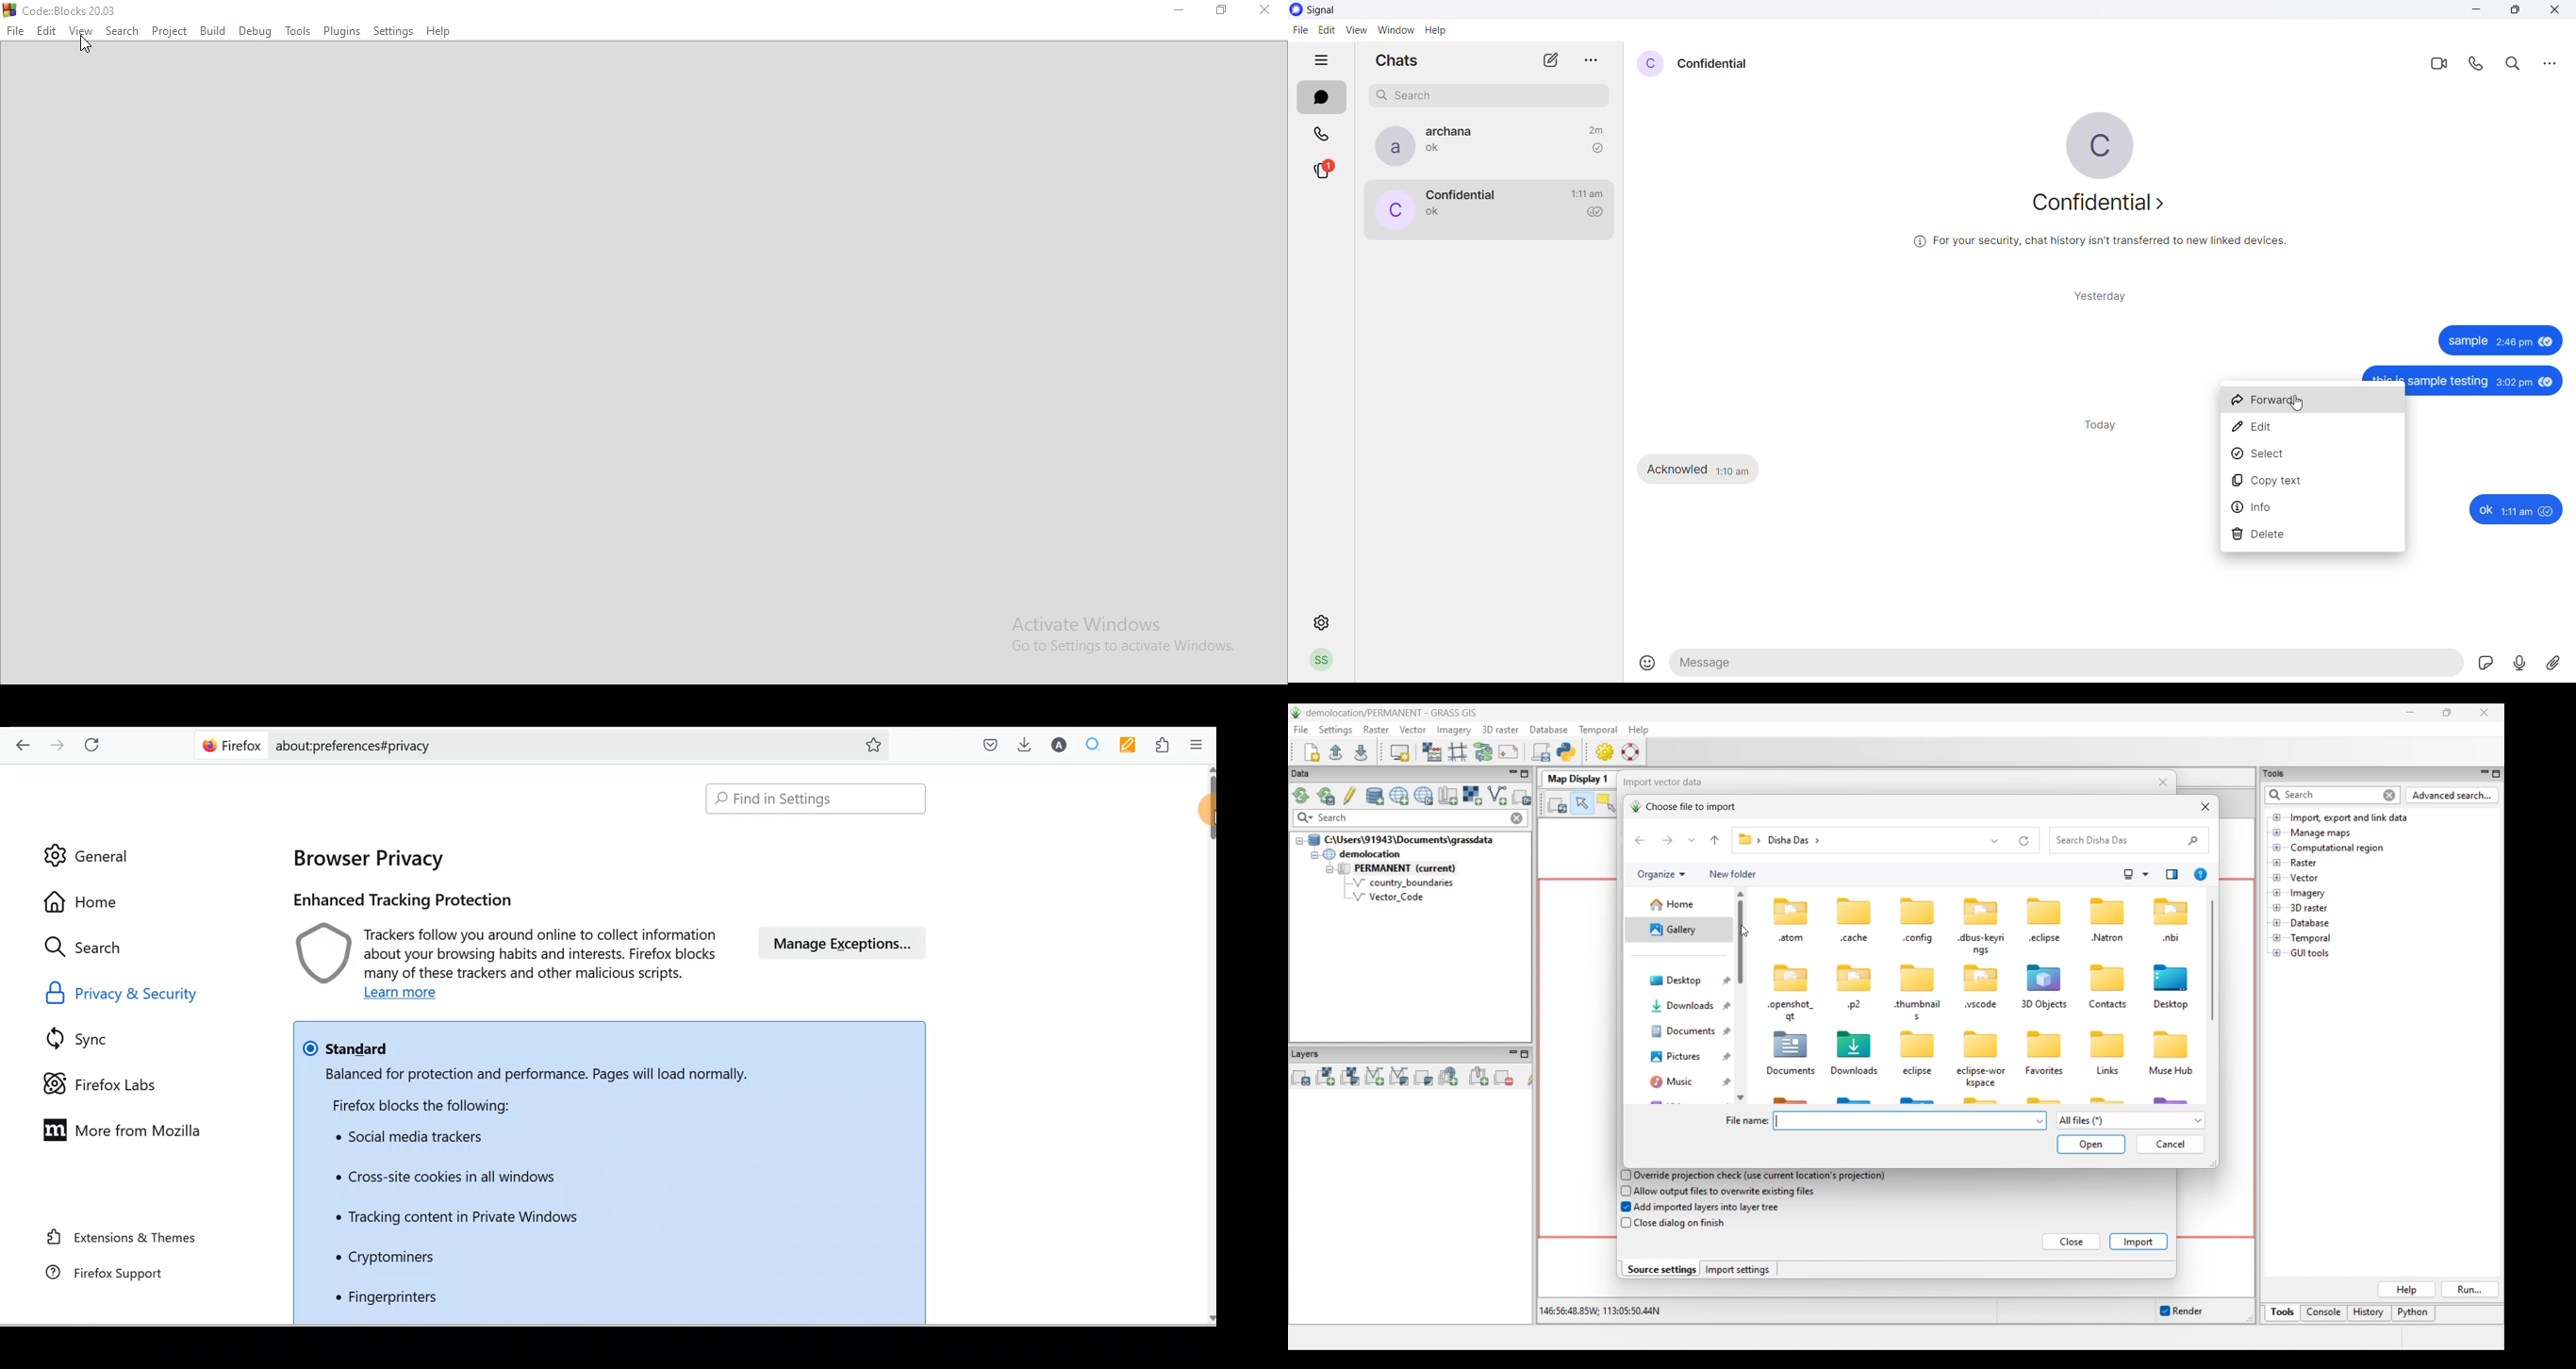  I want to click on Browser privacy, so click(370, 858).